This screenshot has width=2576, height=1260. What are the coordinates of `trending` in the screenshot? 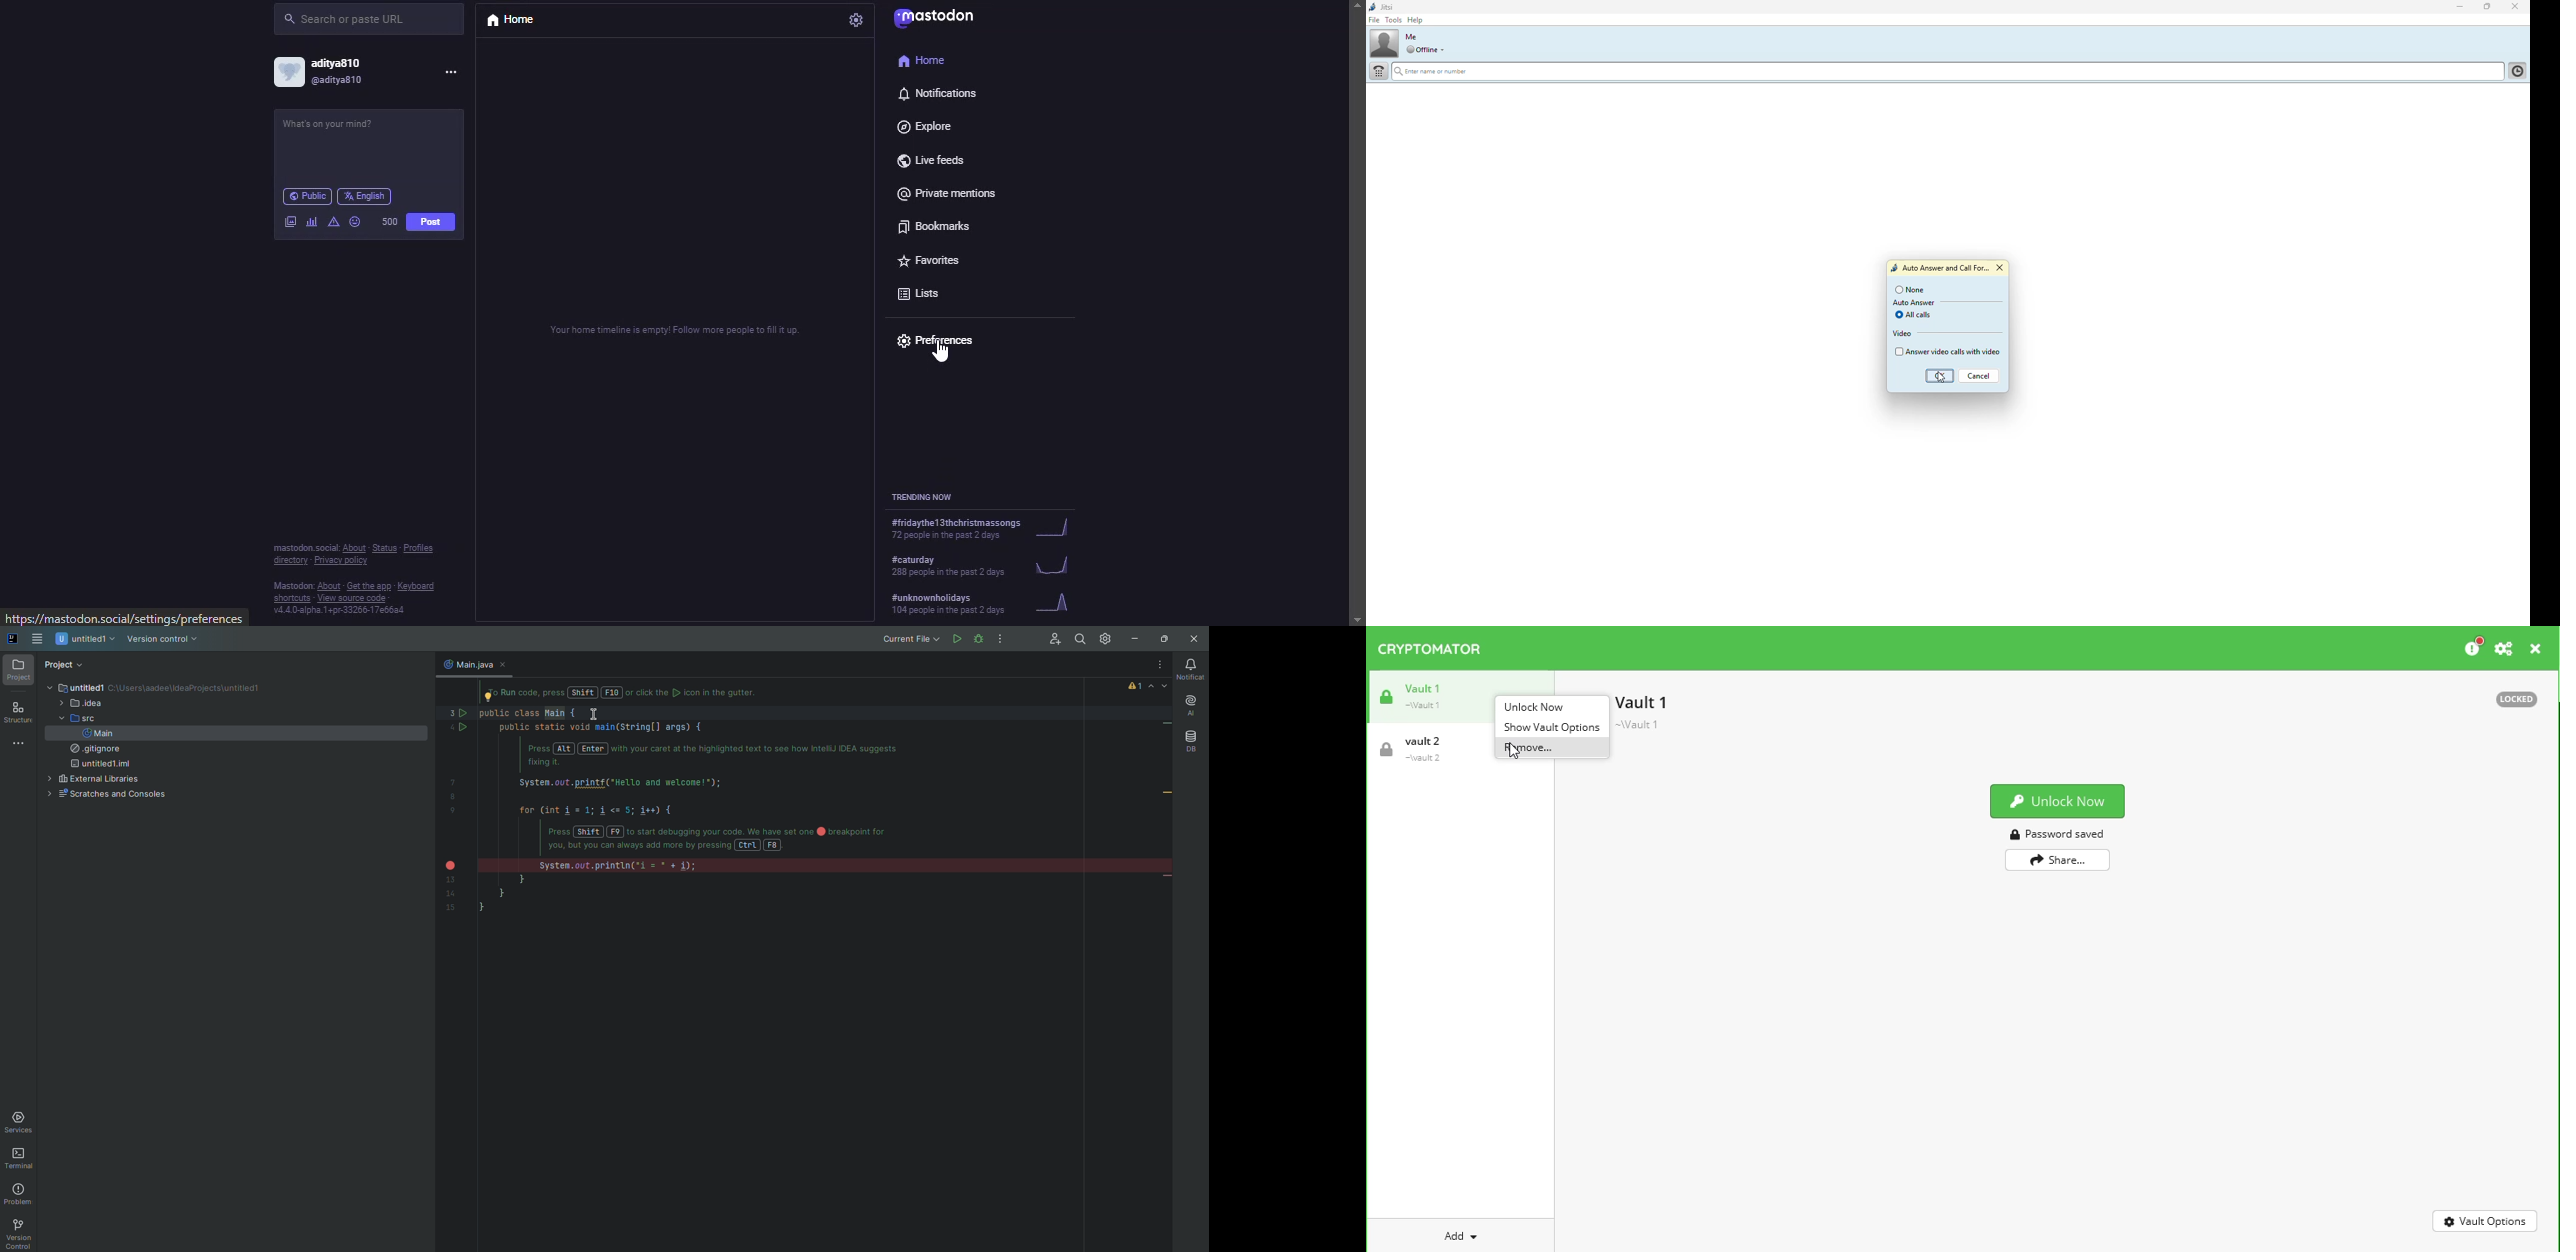 It's located at (997, 570).